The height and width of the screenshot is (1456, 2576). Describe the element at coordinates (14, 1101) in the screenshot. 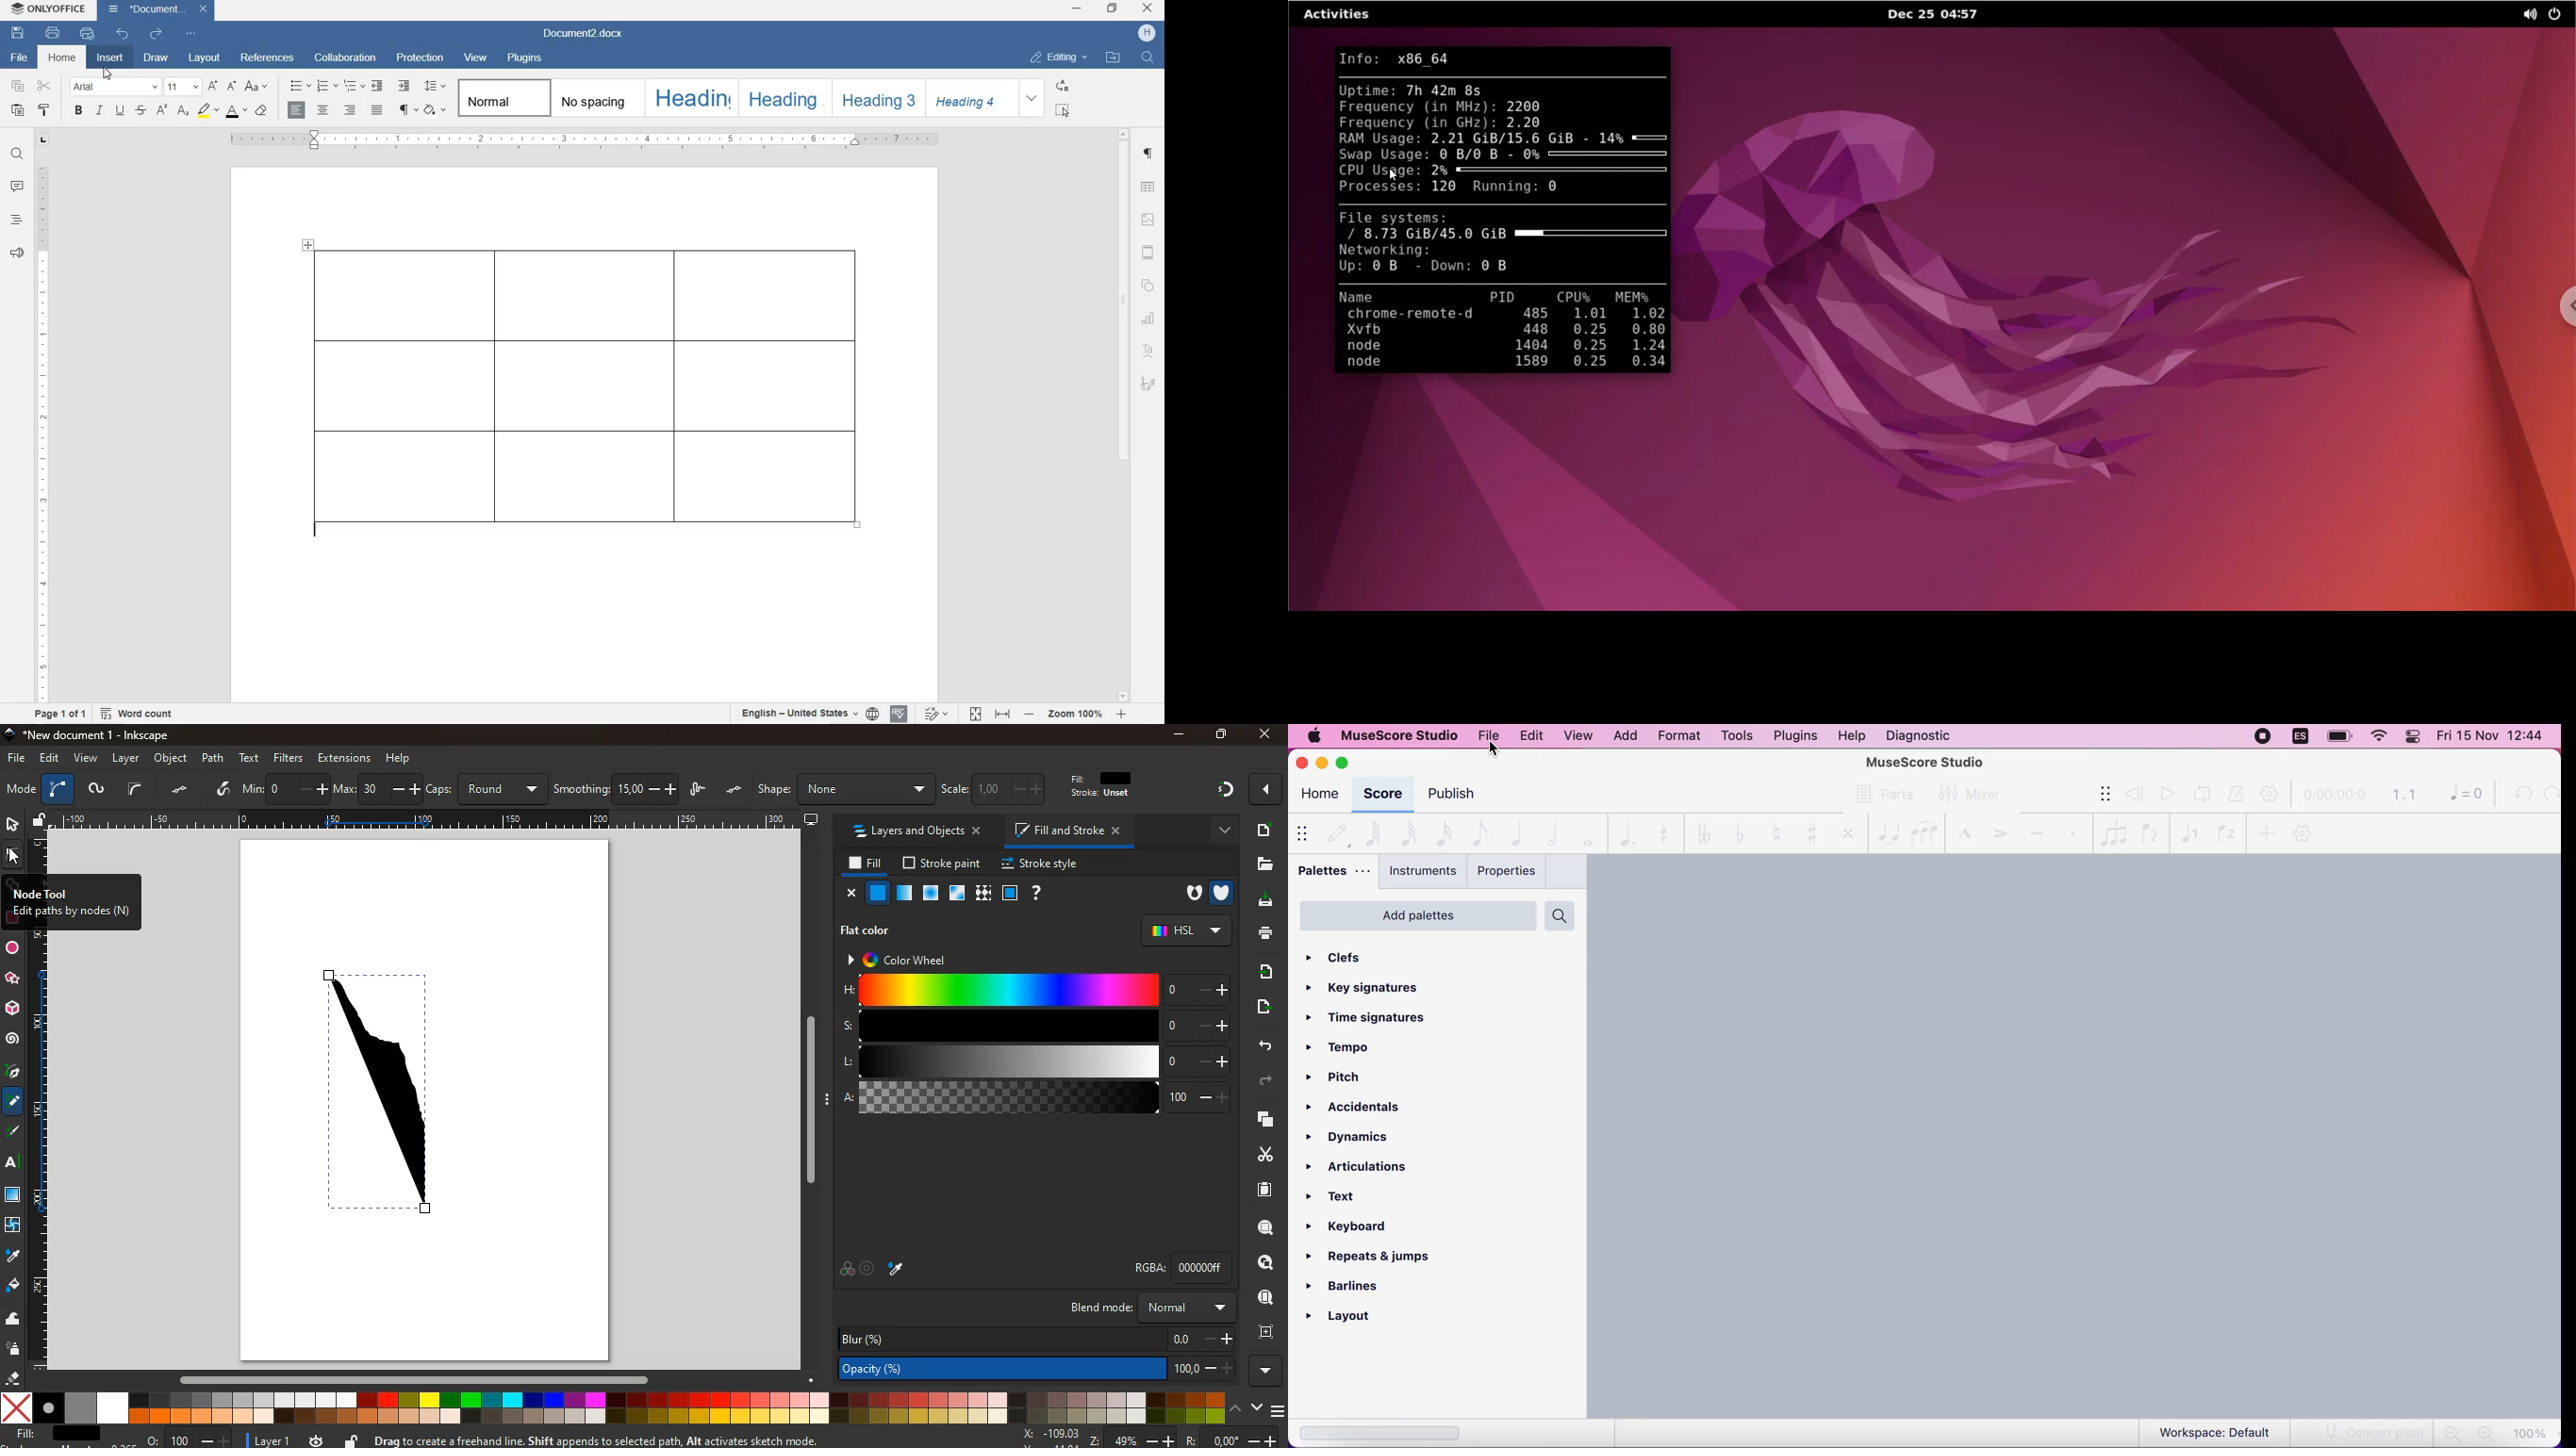

I see `pencil took` at that location.